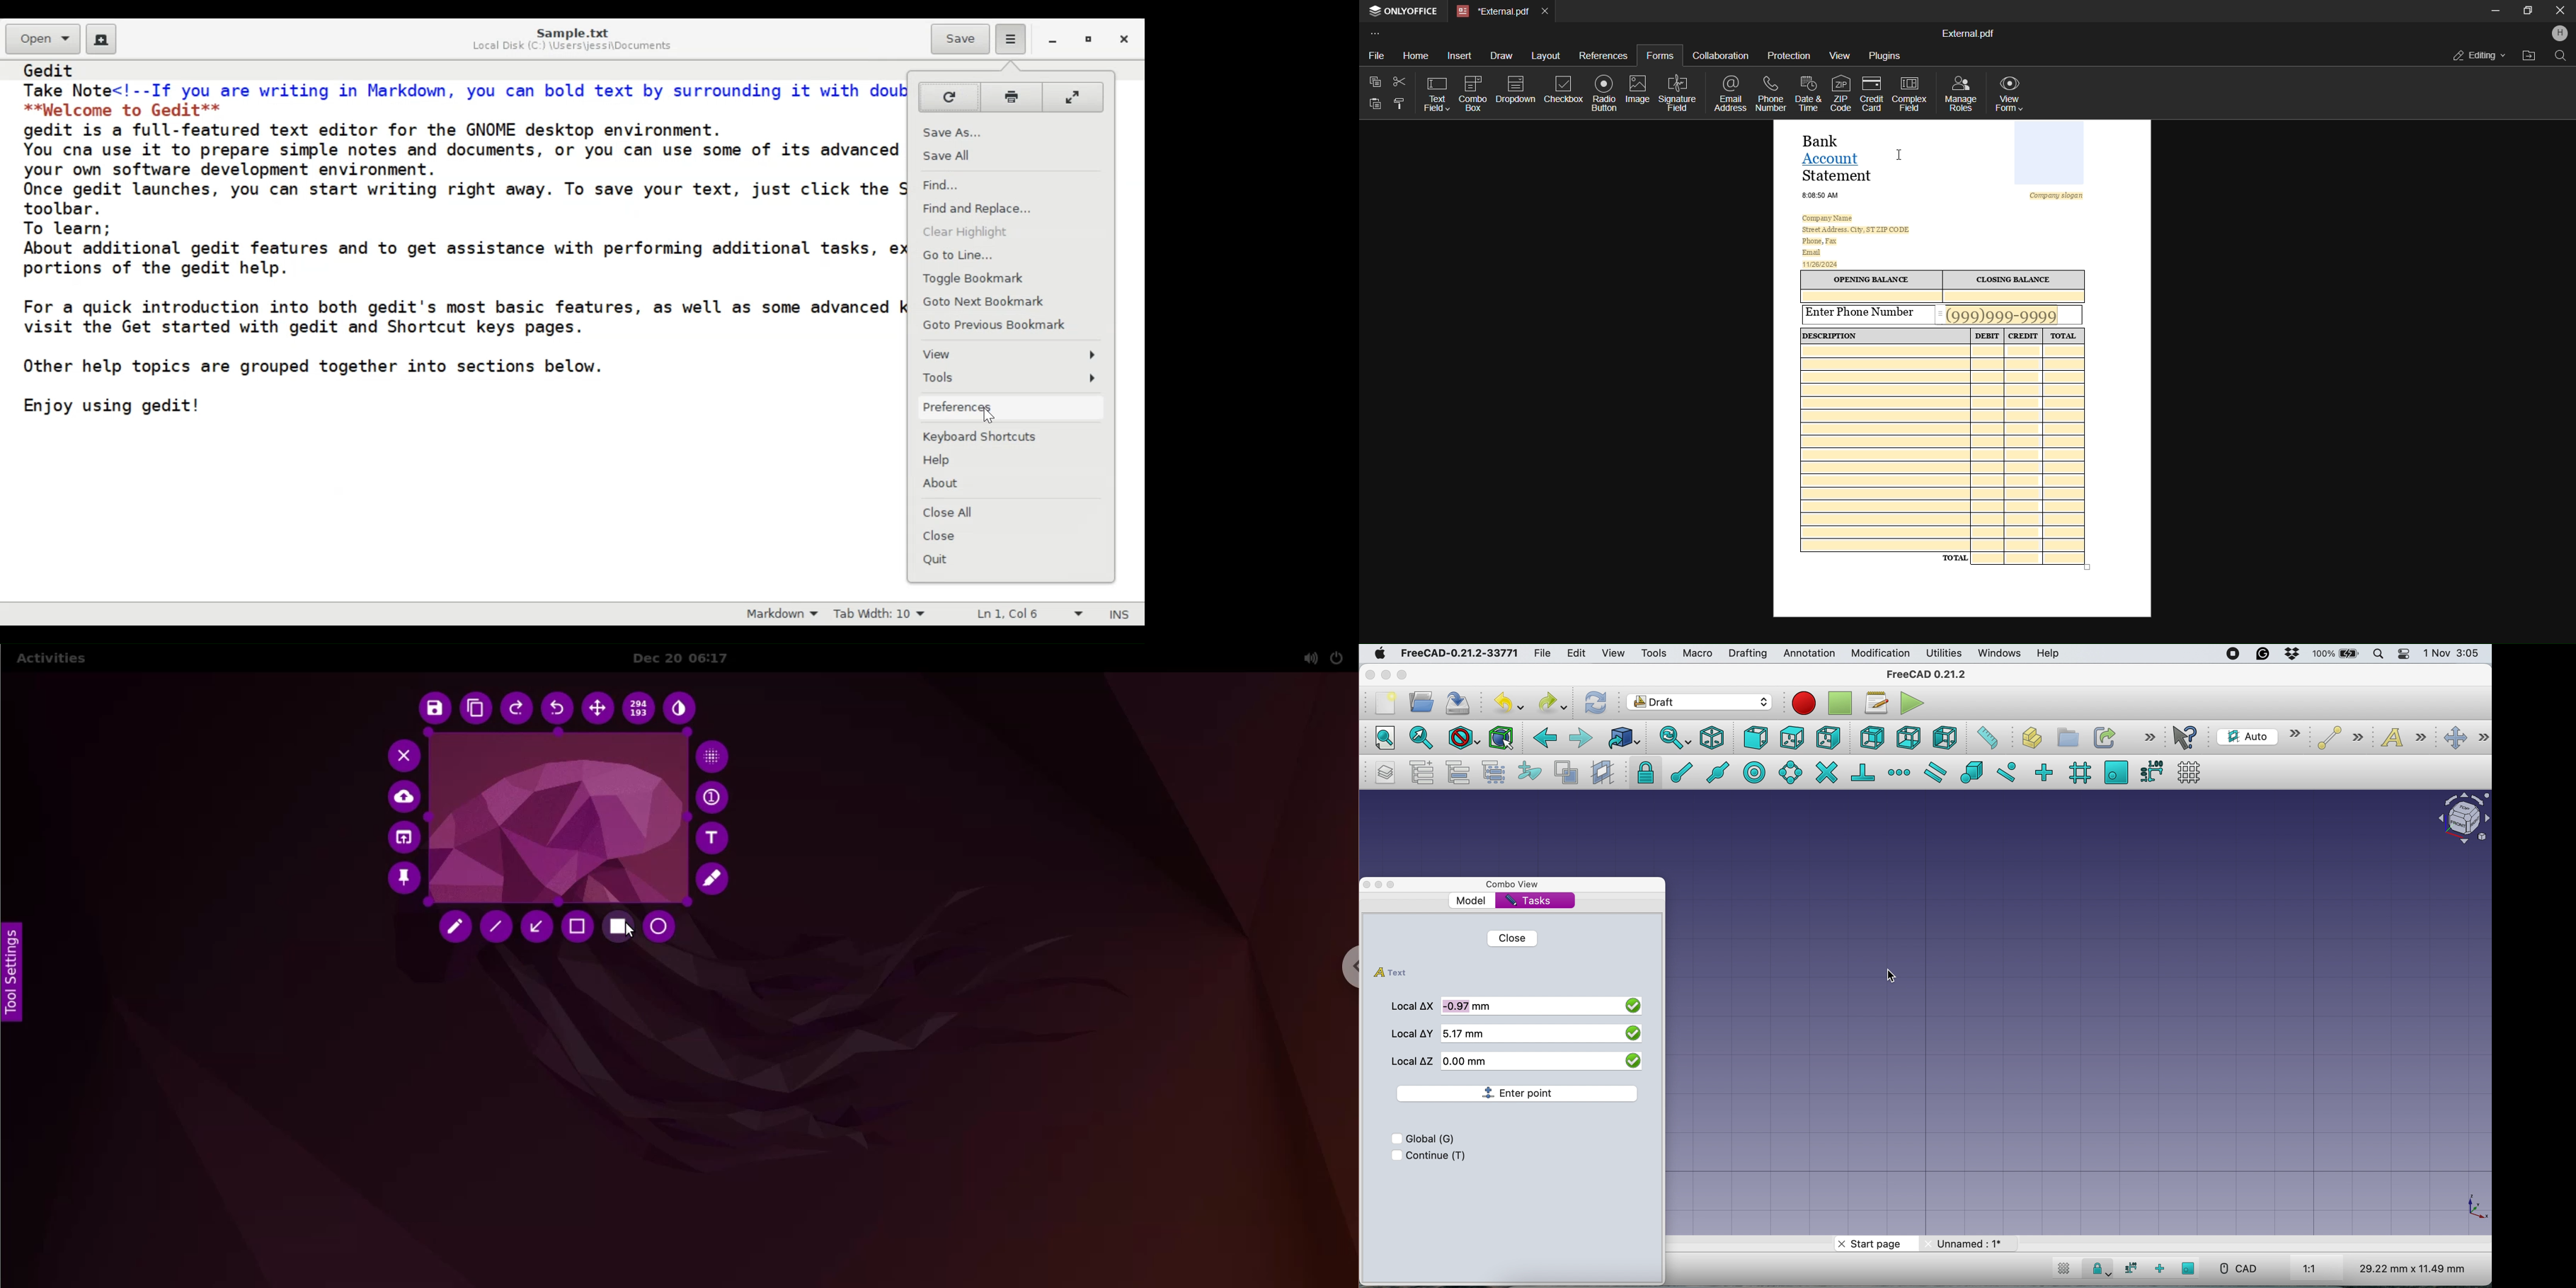 Image resolution: width=2576 pixels, height=1288 pixels. What do you see at coordinates (1307, 658) in the screenshot?
I see `sound options` at bounding box center [1307, 658].